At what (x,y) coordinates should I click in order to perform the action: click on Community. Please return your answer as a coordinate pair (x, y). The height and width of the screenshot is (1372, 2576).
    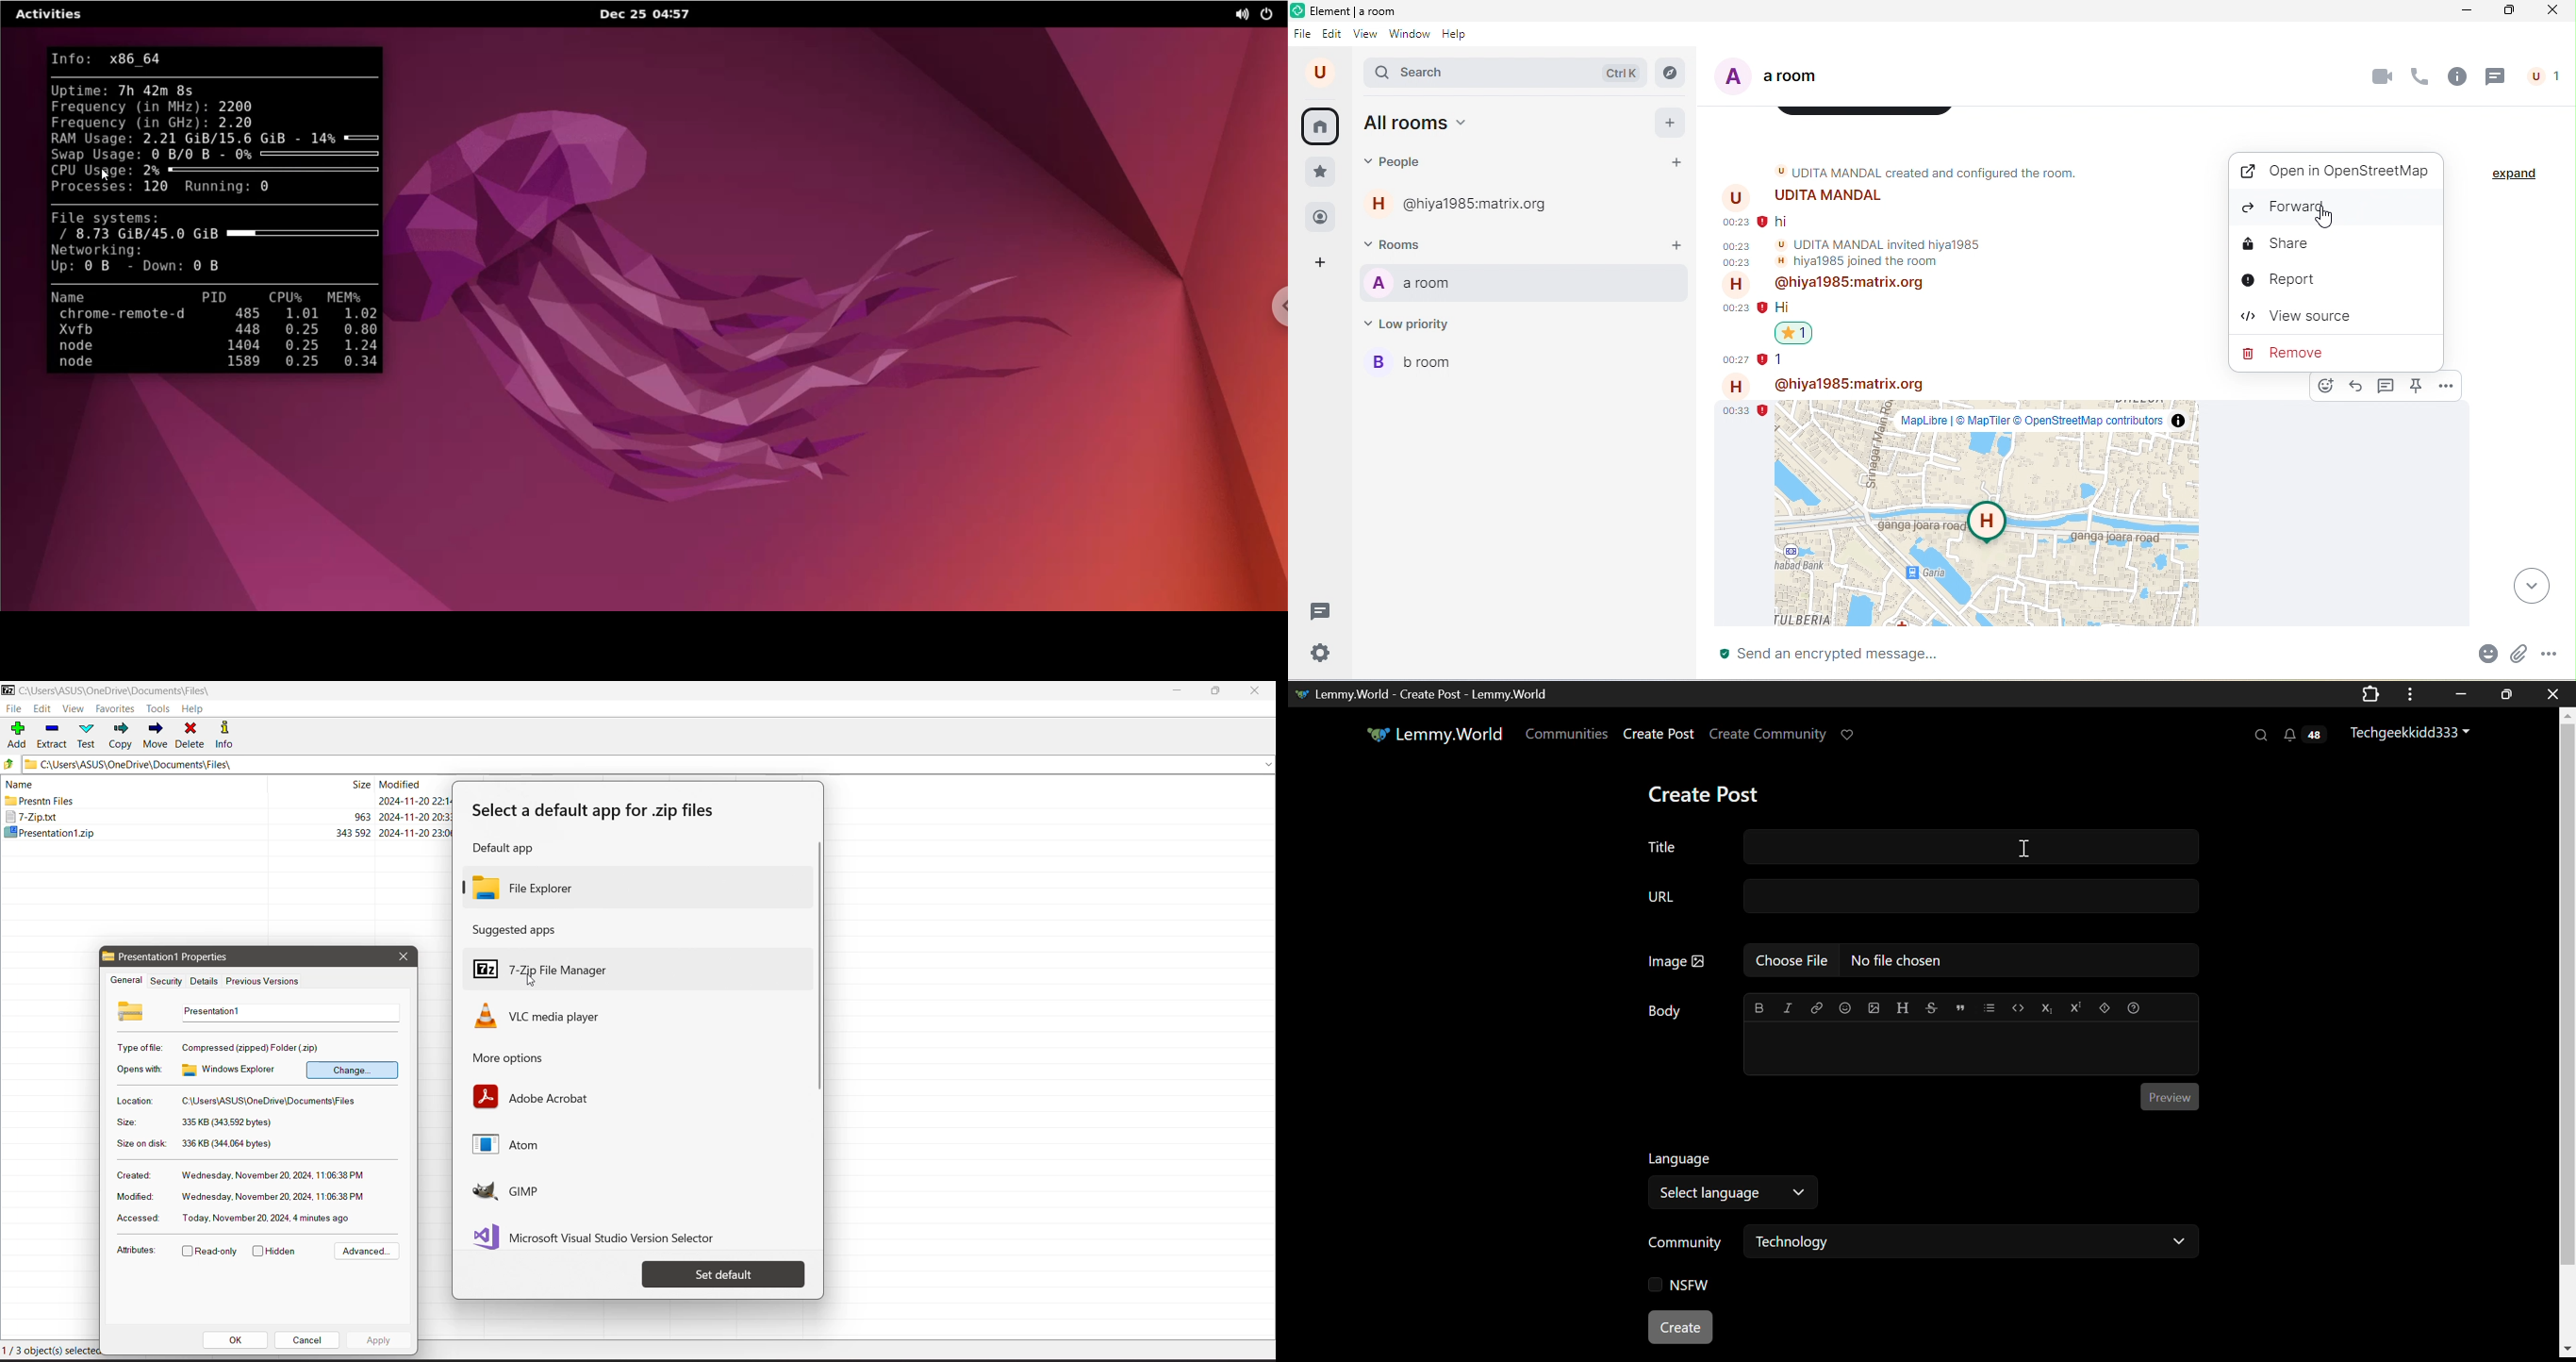
    Looking at the image, I should click on (1685, 1242).